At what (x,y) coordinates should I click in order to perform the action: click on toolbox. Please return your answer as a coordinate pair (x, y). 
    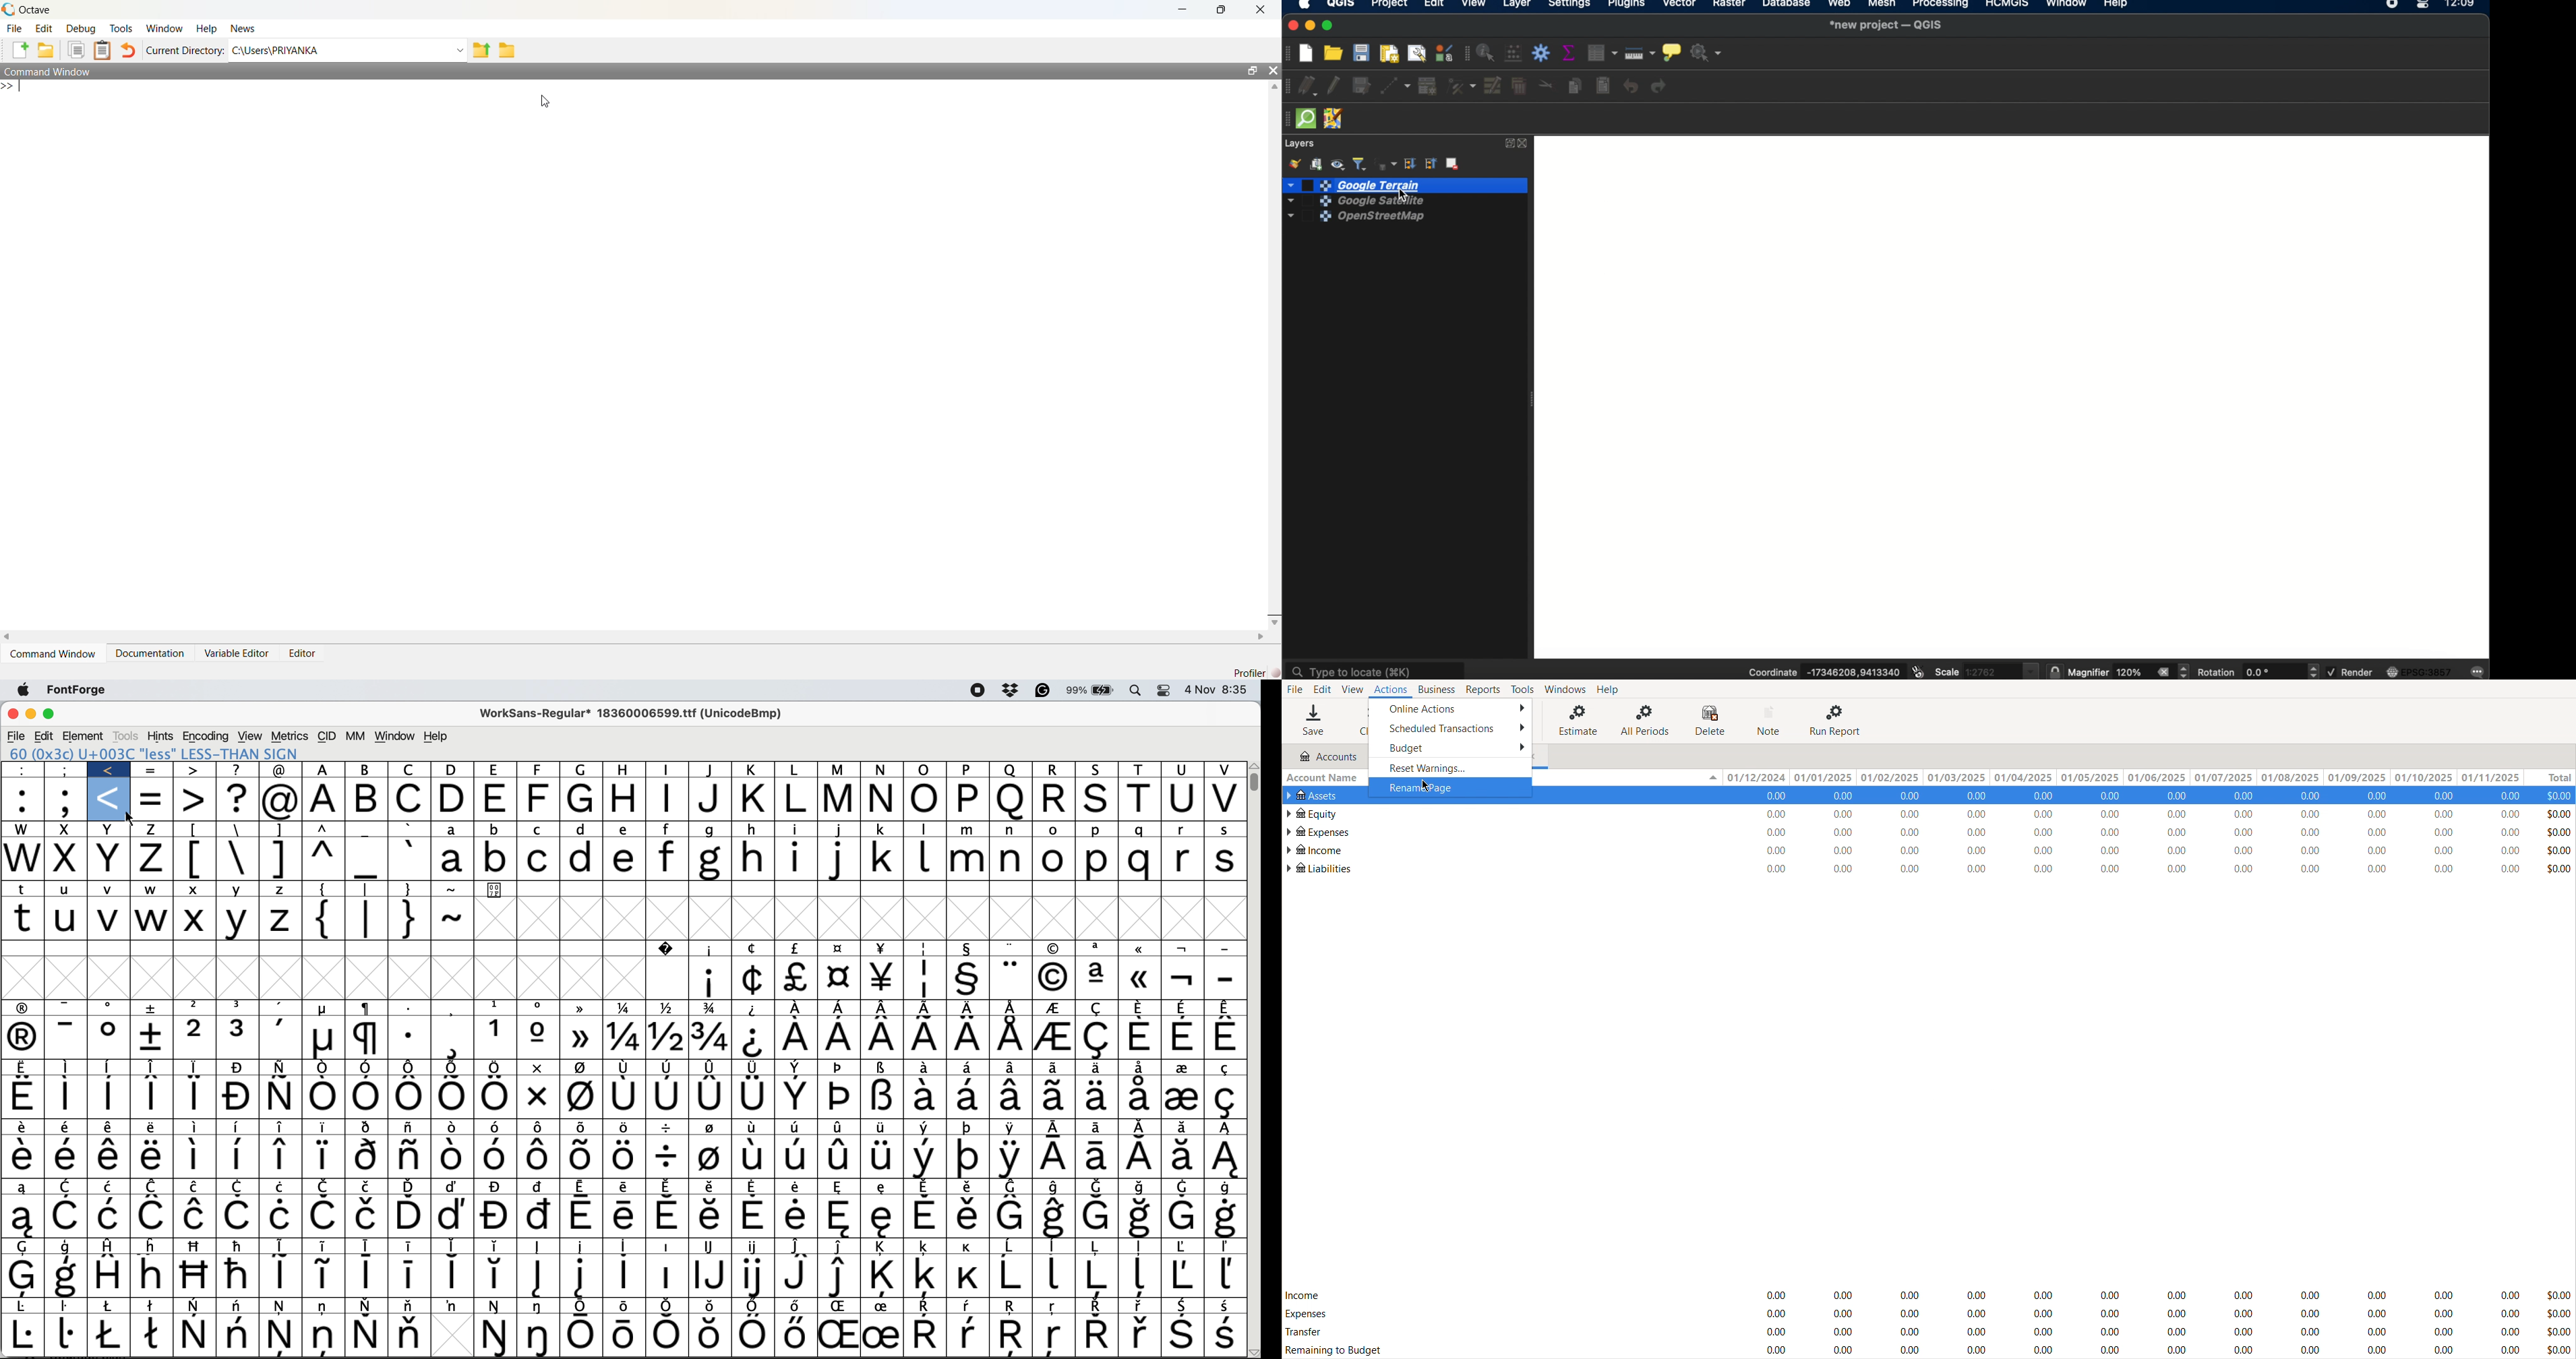
    Looking at the image, I should click on (1543, 53).